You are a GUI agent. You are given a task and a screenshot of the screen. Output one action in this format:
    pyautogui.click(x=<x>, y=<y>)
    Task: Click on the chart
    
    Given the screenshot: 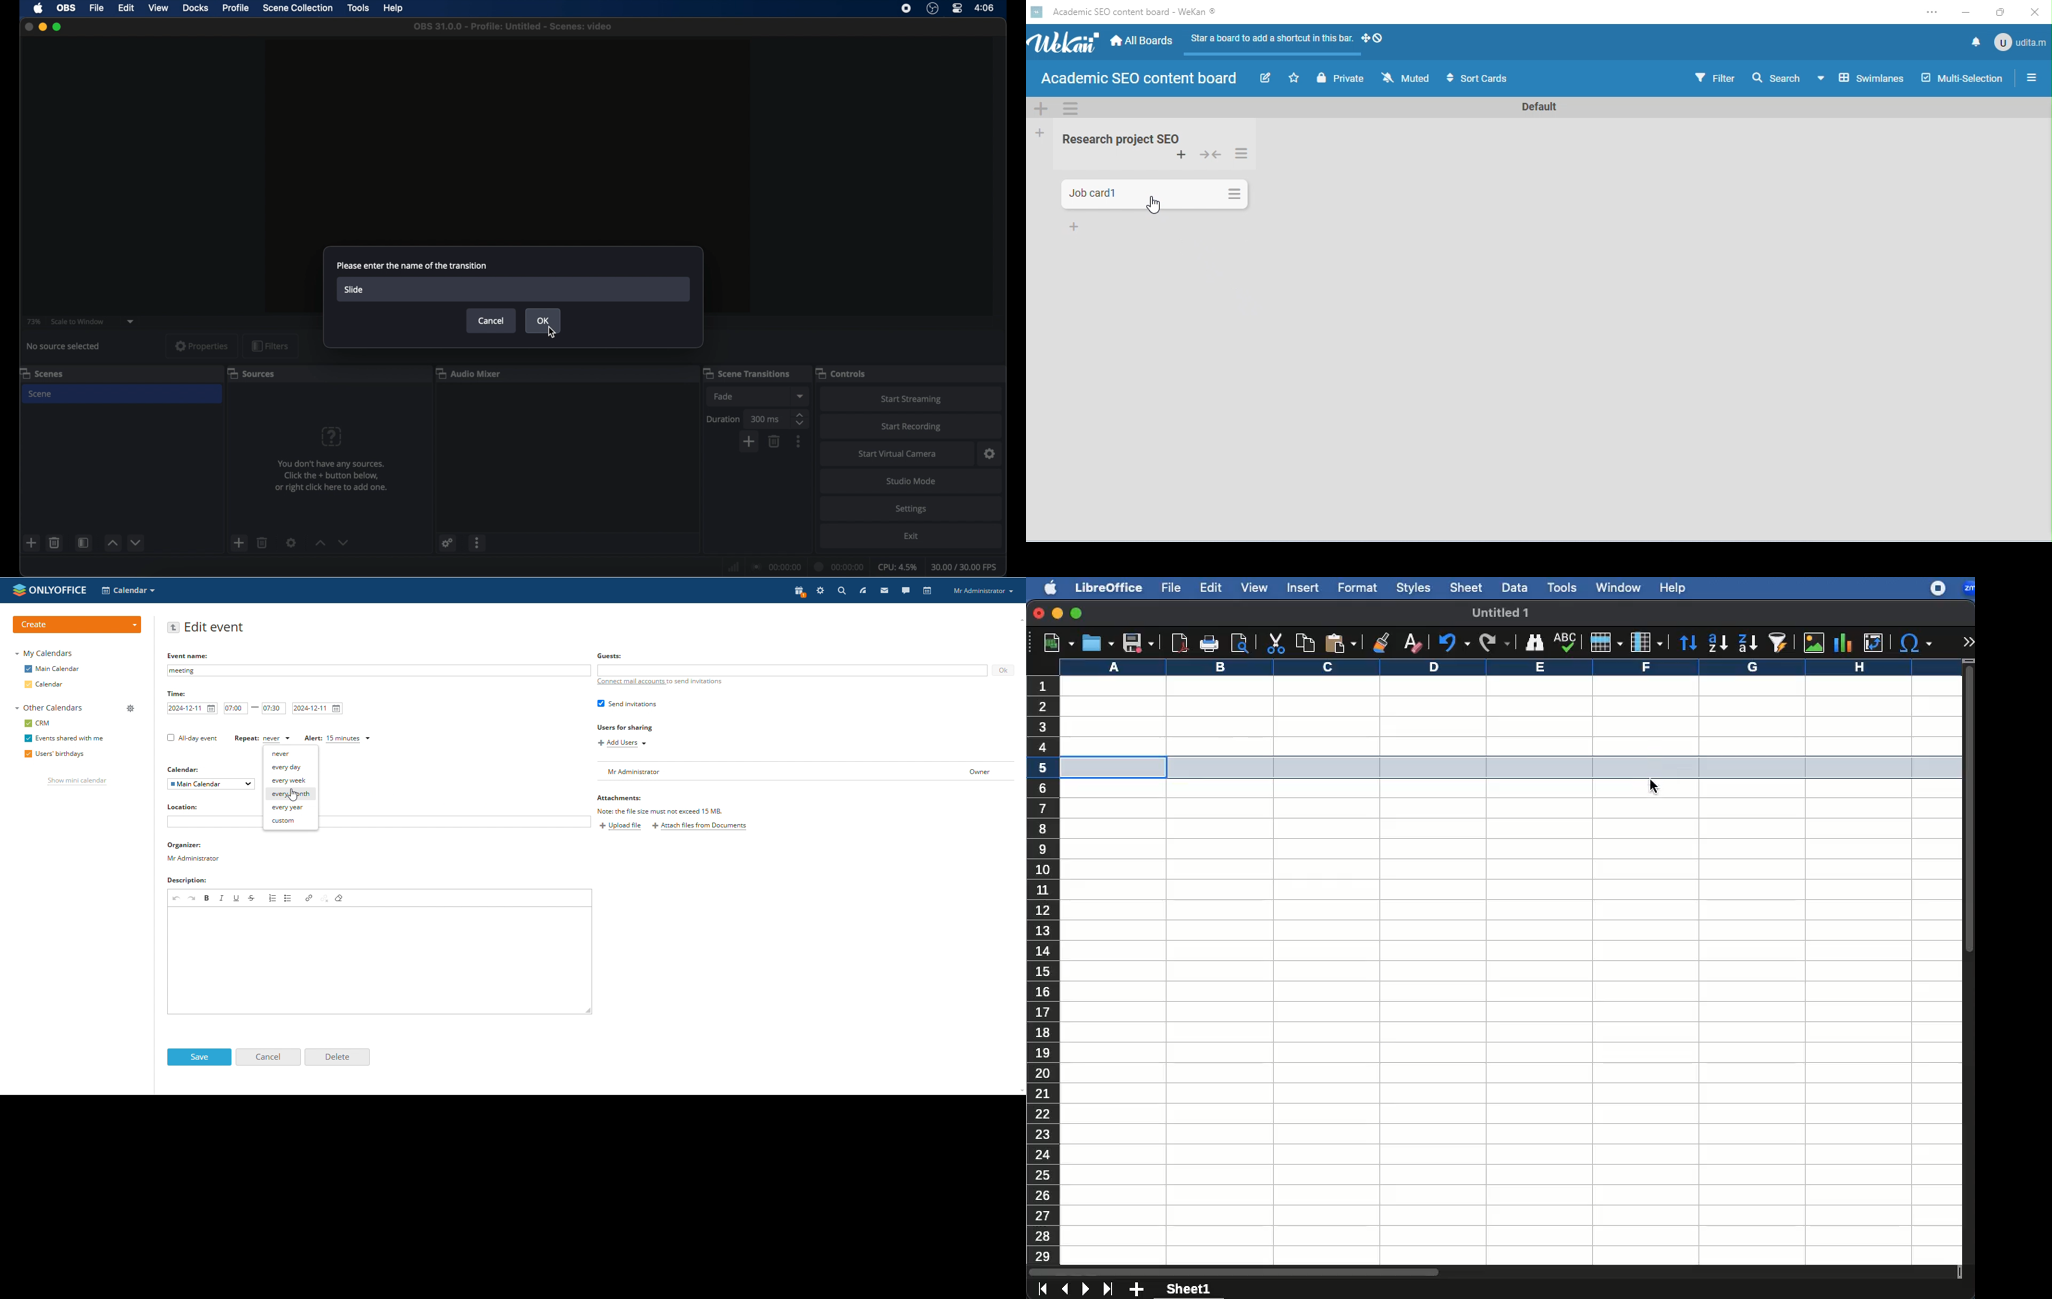 What is the action you would take?
    pyautogui.click(x=1846, y=642)
    